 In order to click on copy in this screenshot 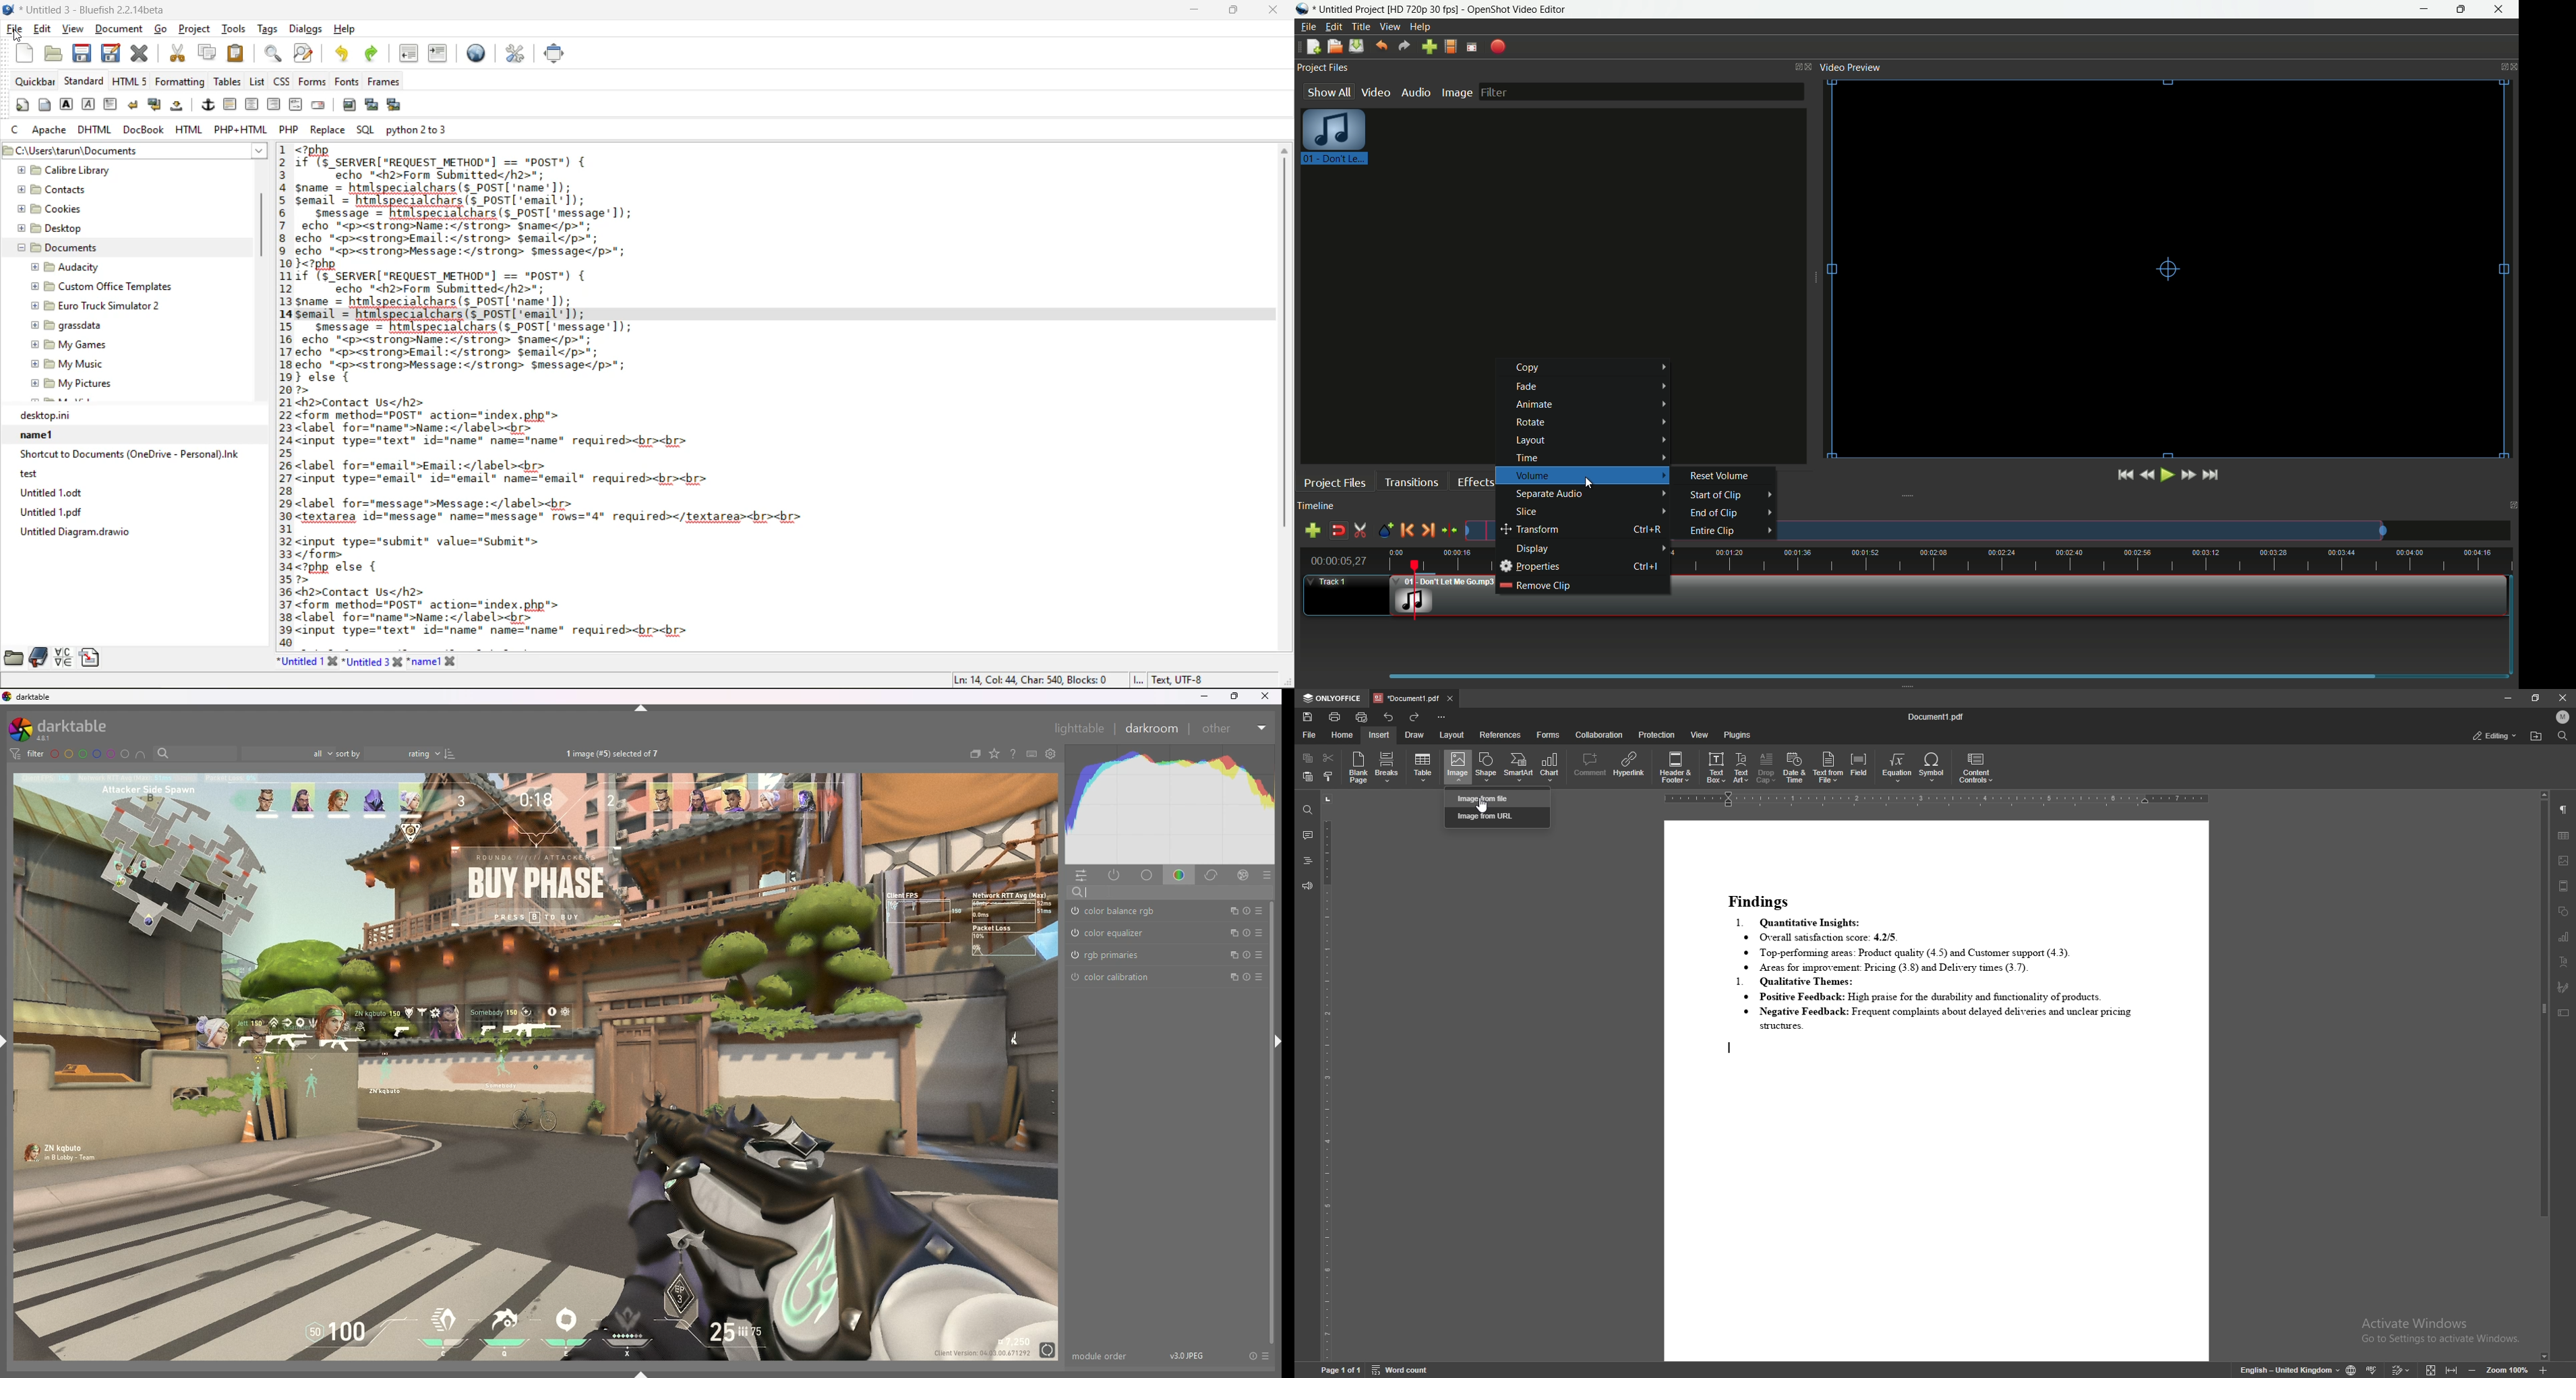, I will do `click(206, 53)`.